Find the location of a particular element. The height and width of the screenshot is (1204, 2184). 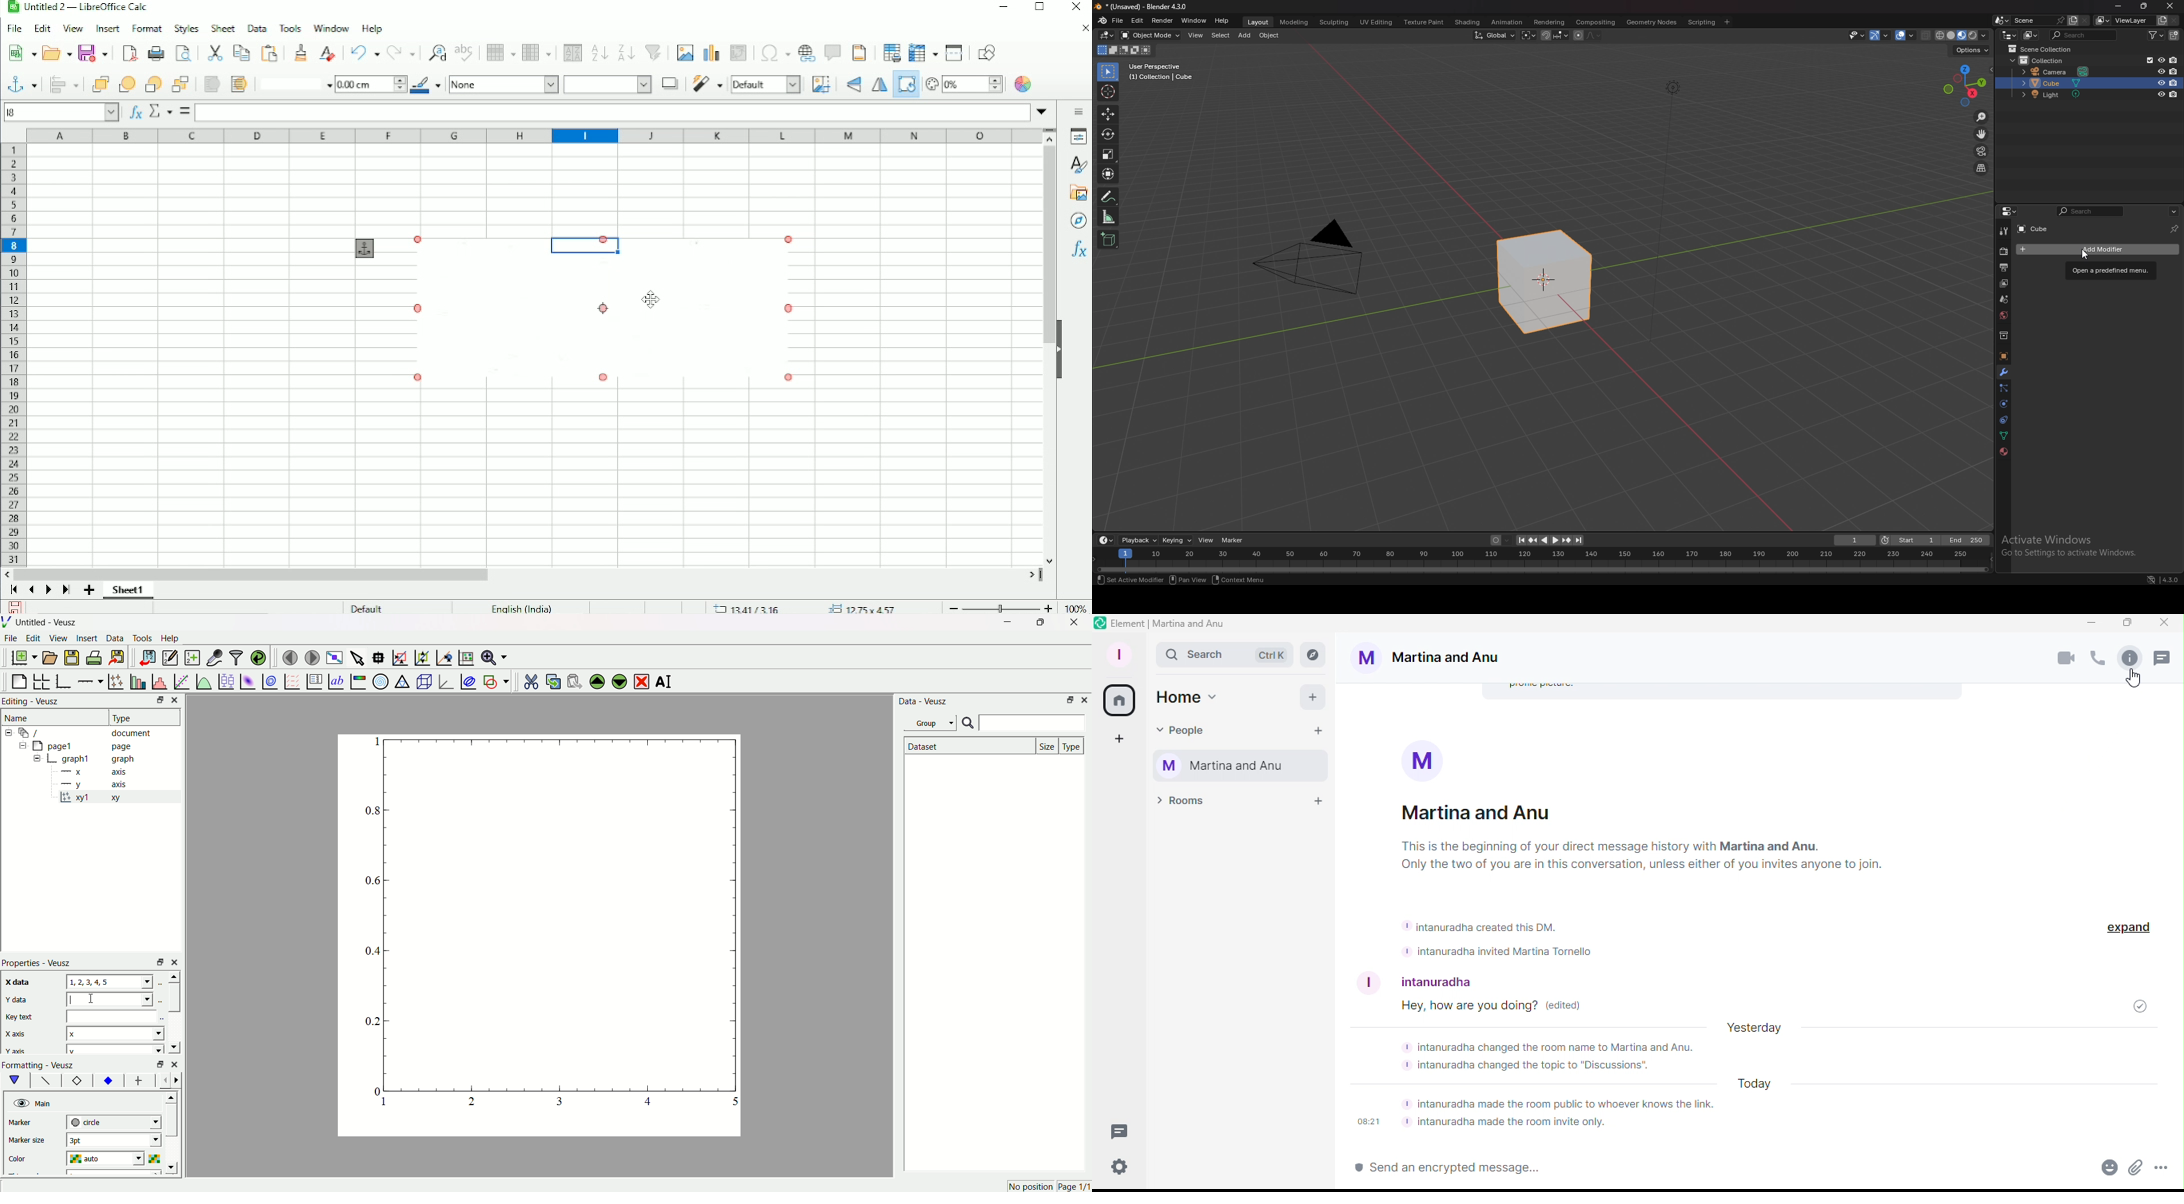

close is located at coordinates (176, 962).